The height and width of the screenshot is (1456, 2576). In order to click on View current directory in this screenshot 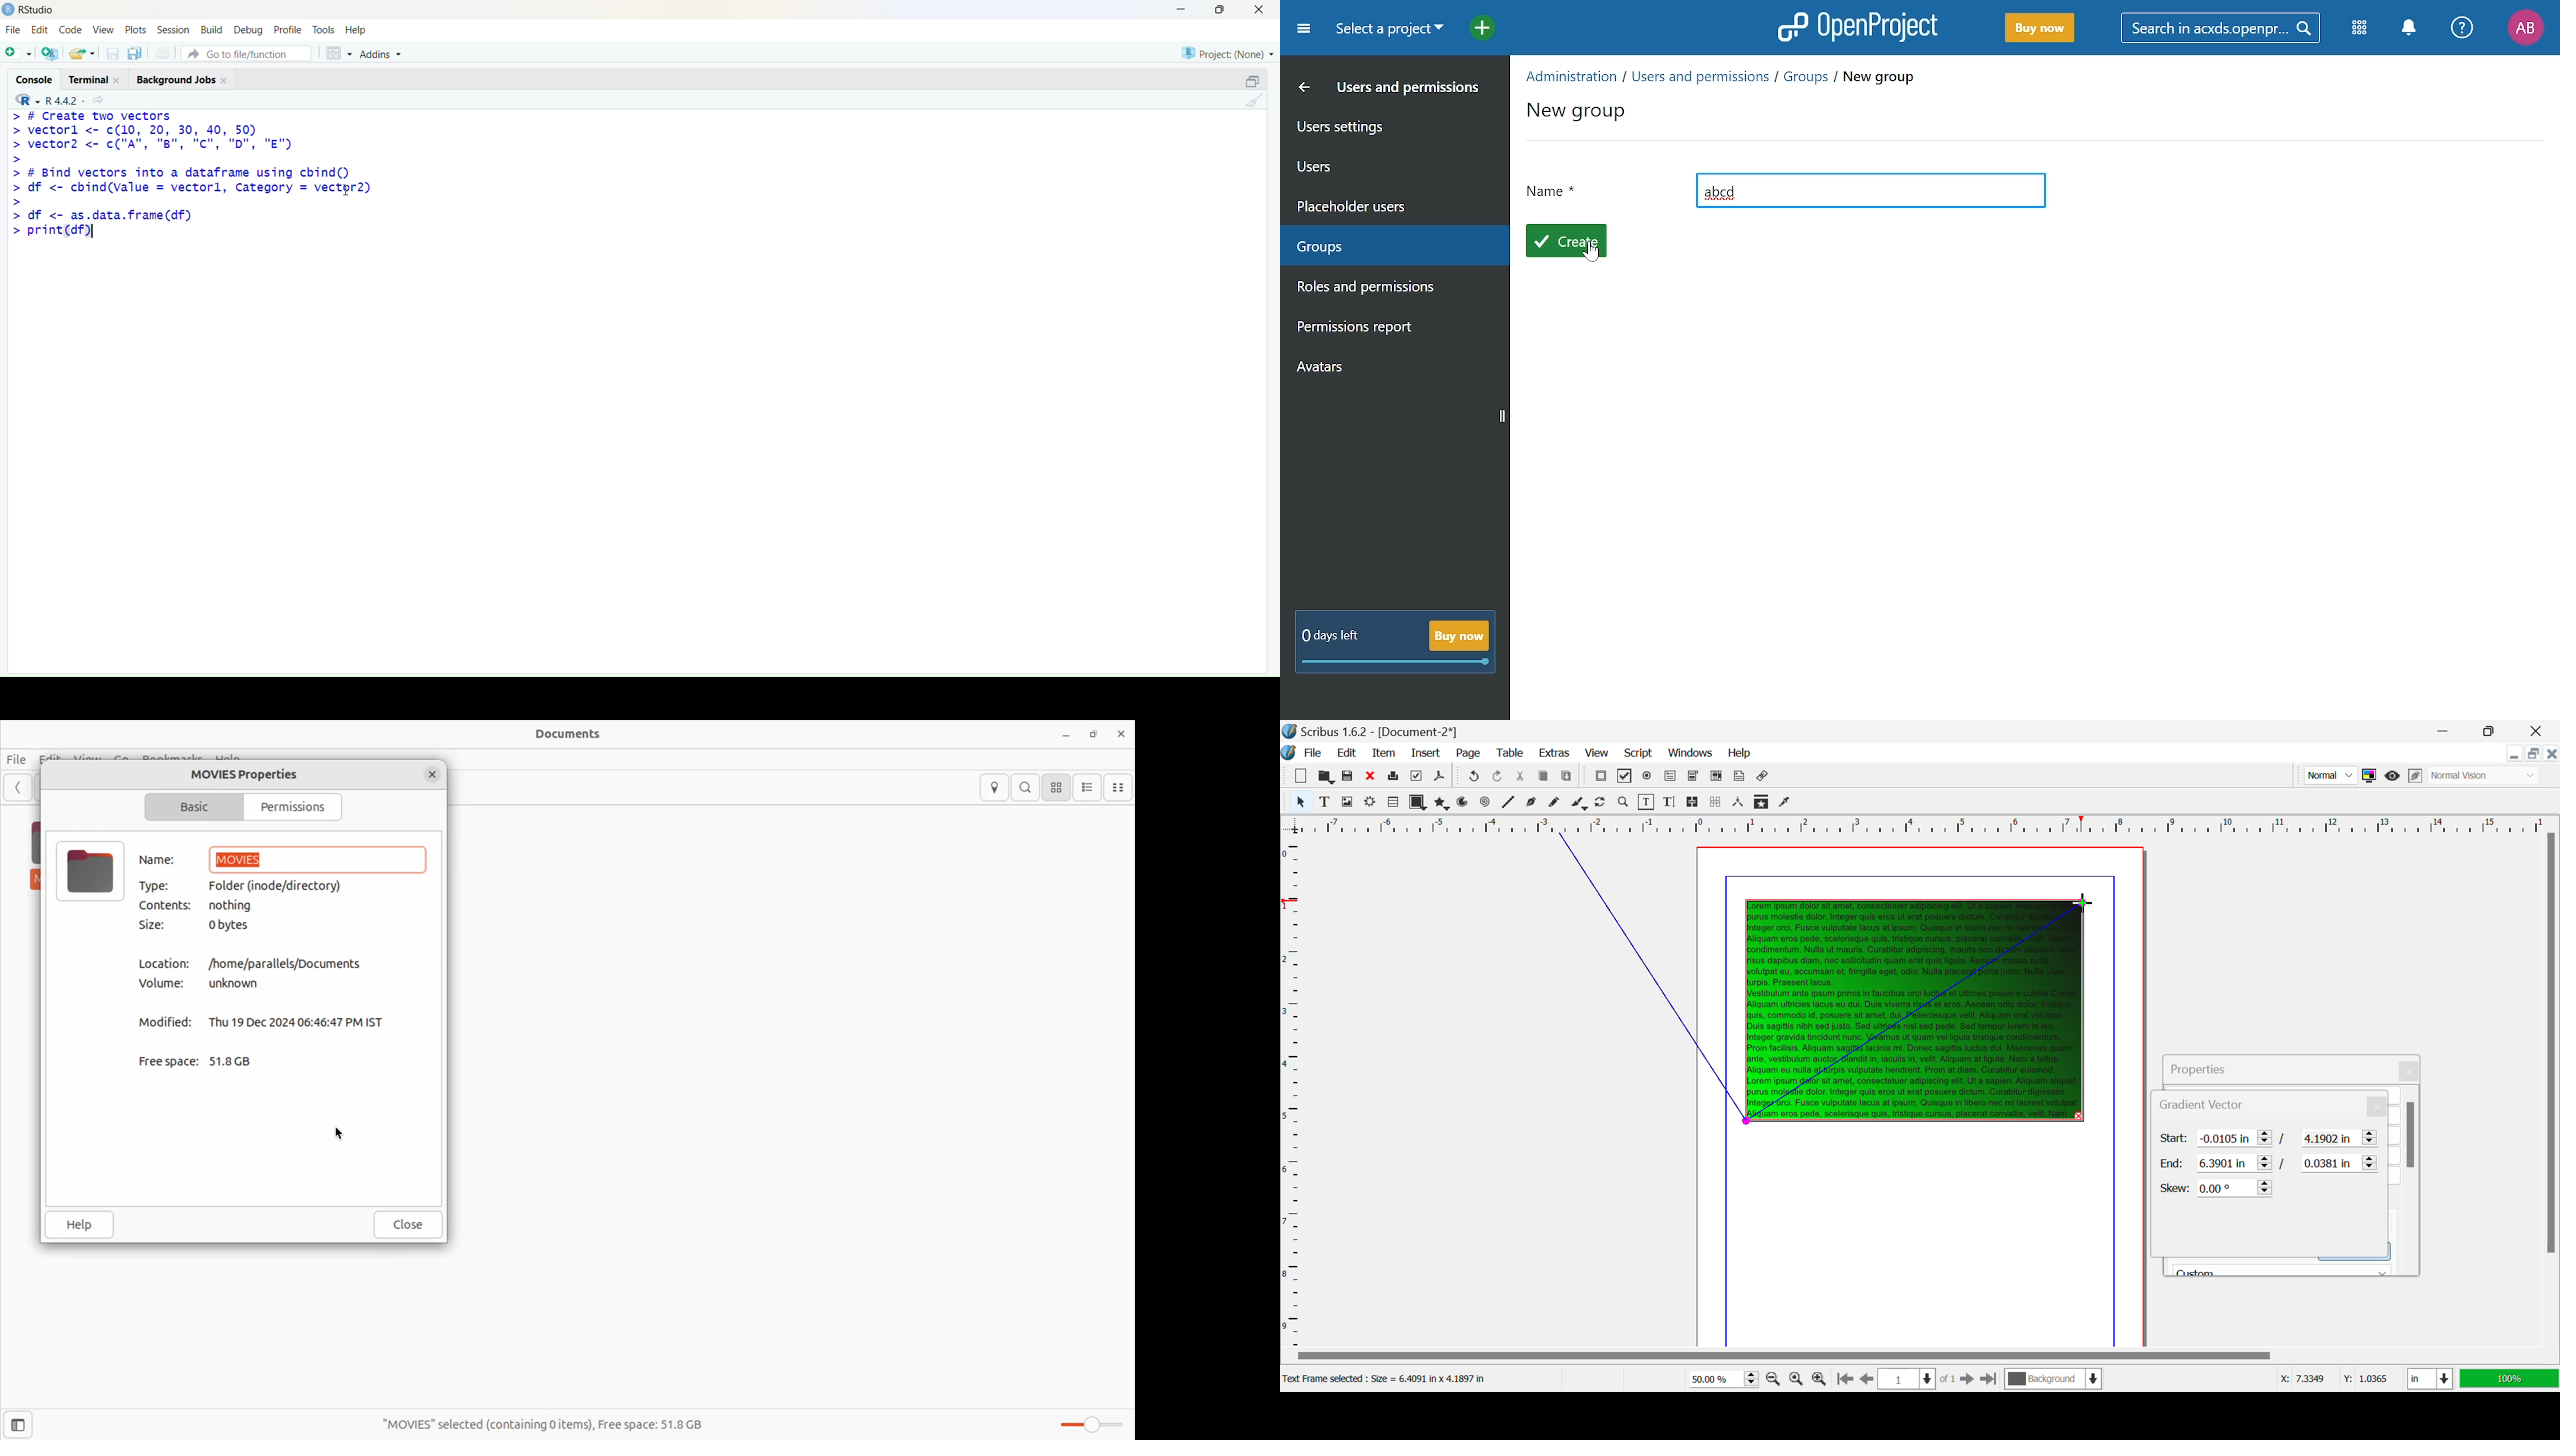, I will do `click(100, 101)`.